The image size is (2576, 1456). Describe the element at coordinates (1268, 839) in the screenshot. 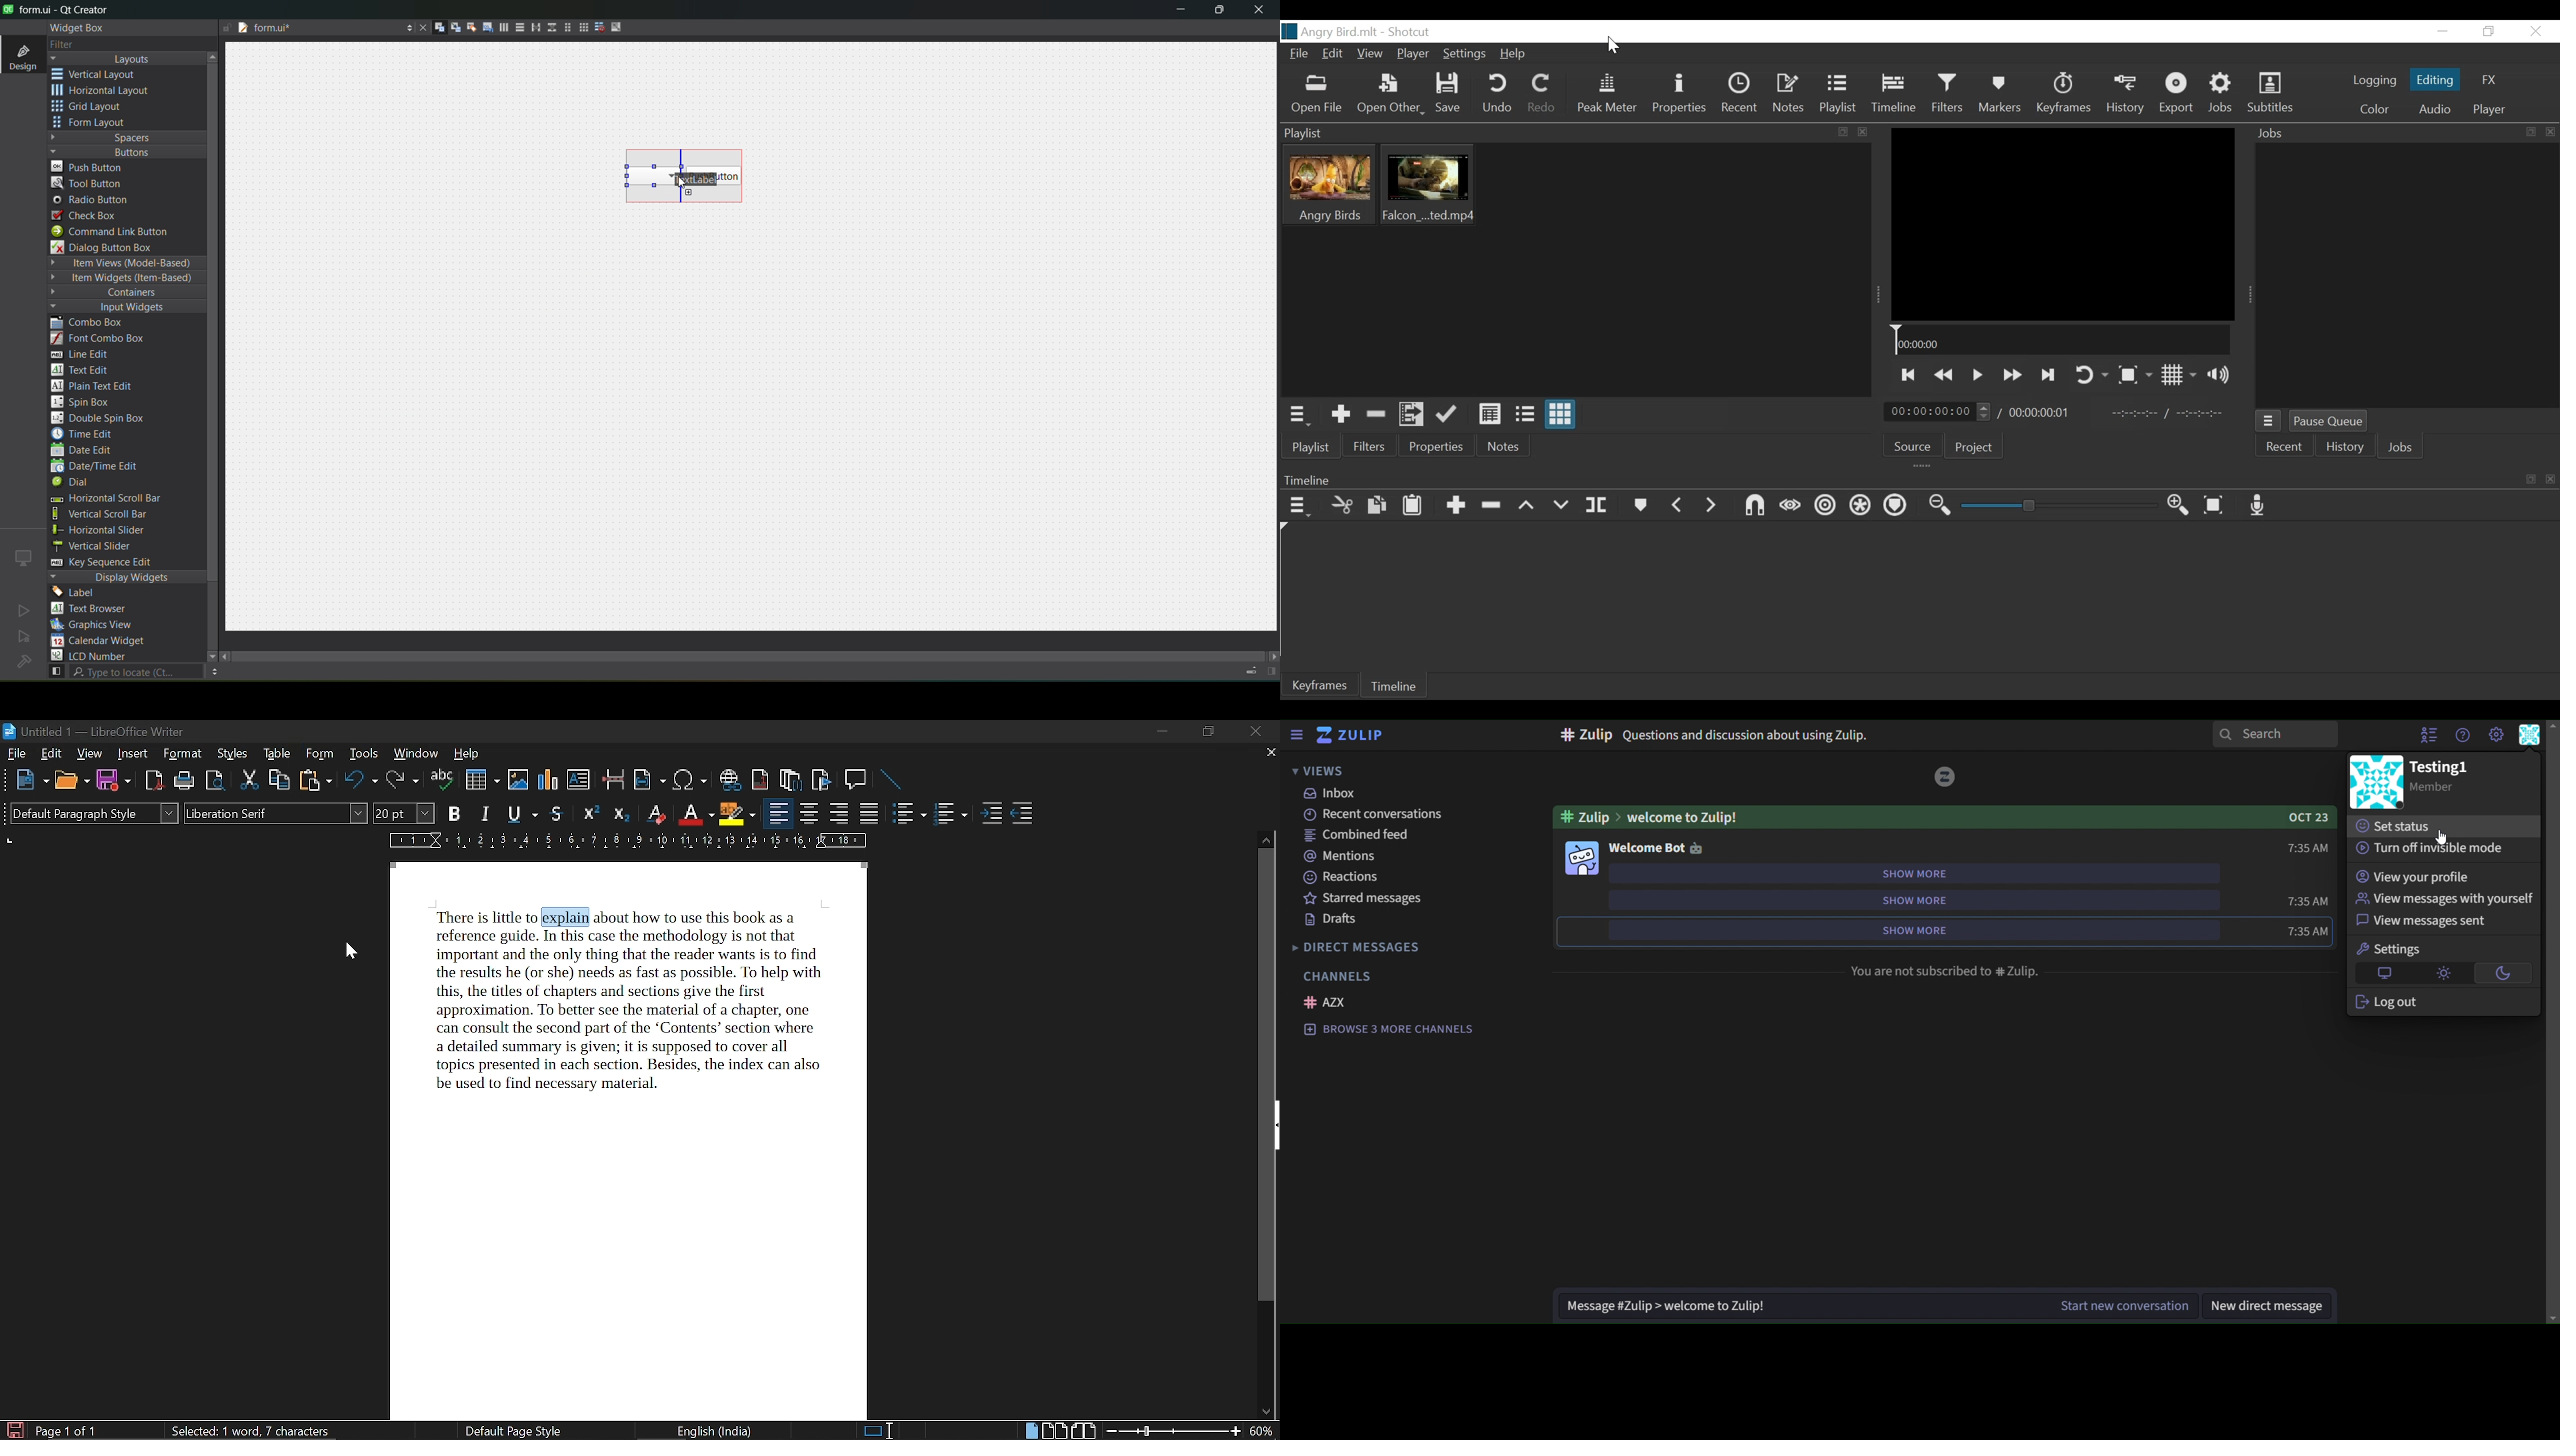

I see `move up` at that location.